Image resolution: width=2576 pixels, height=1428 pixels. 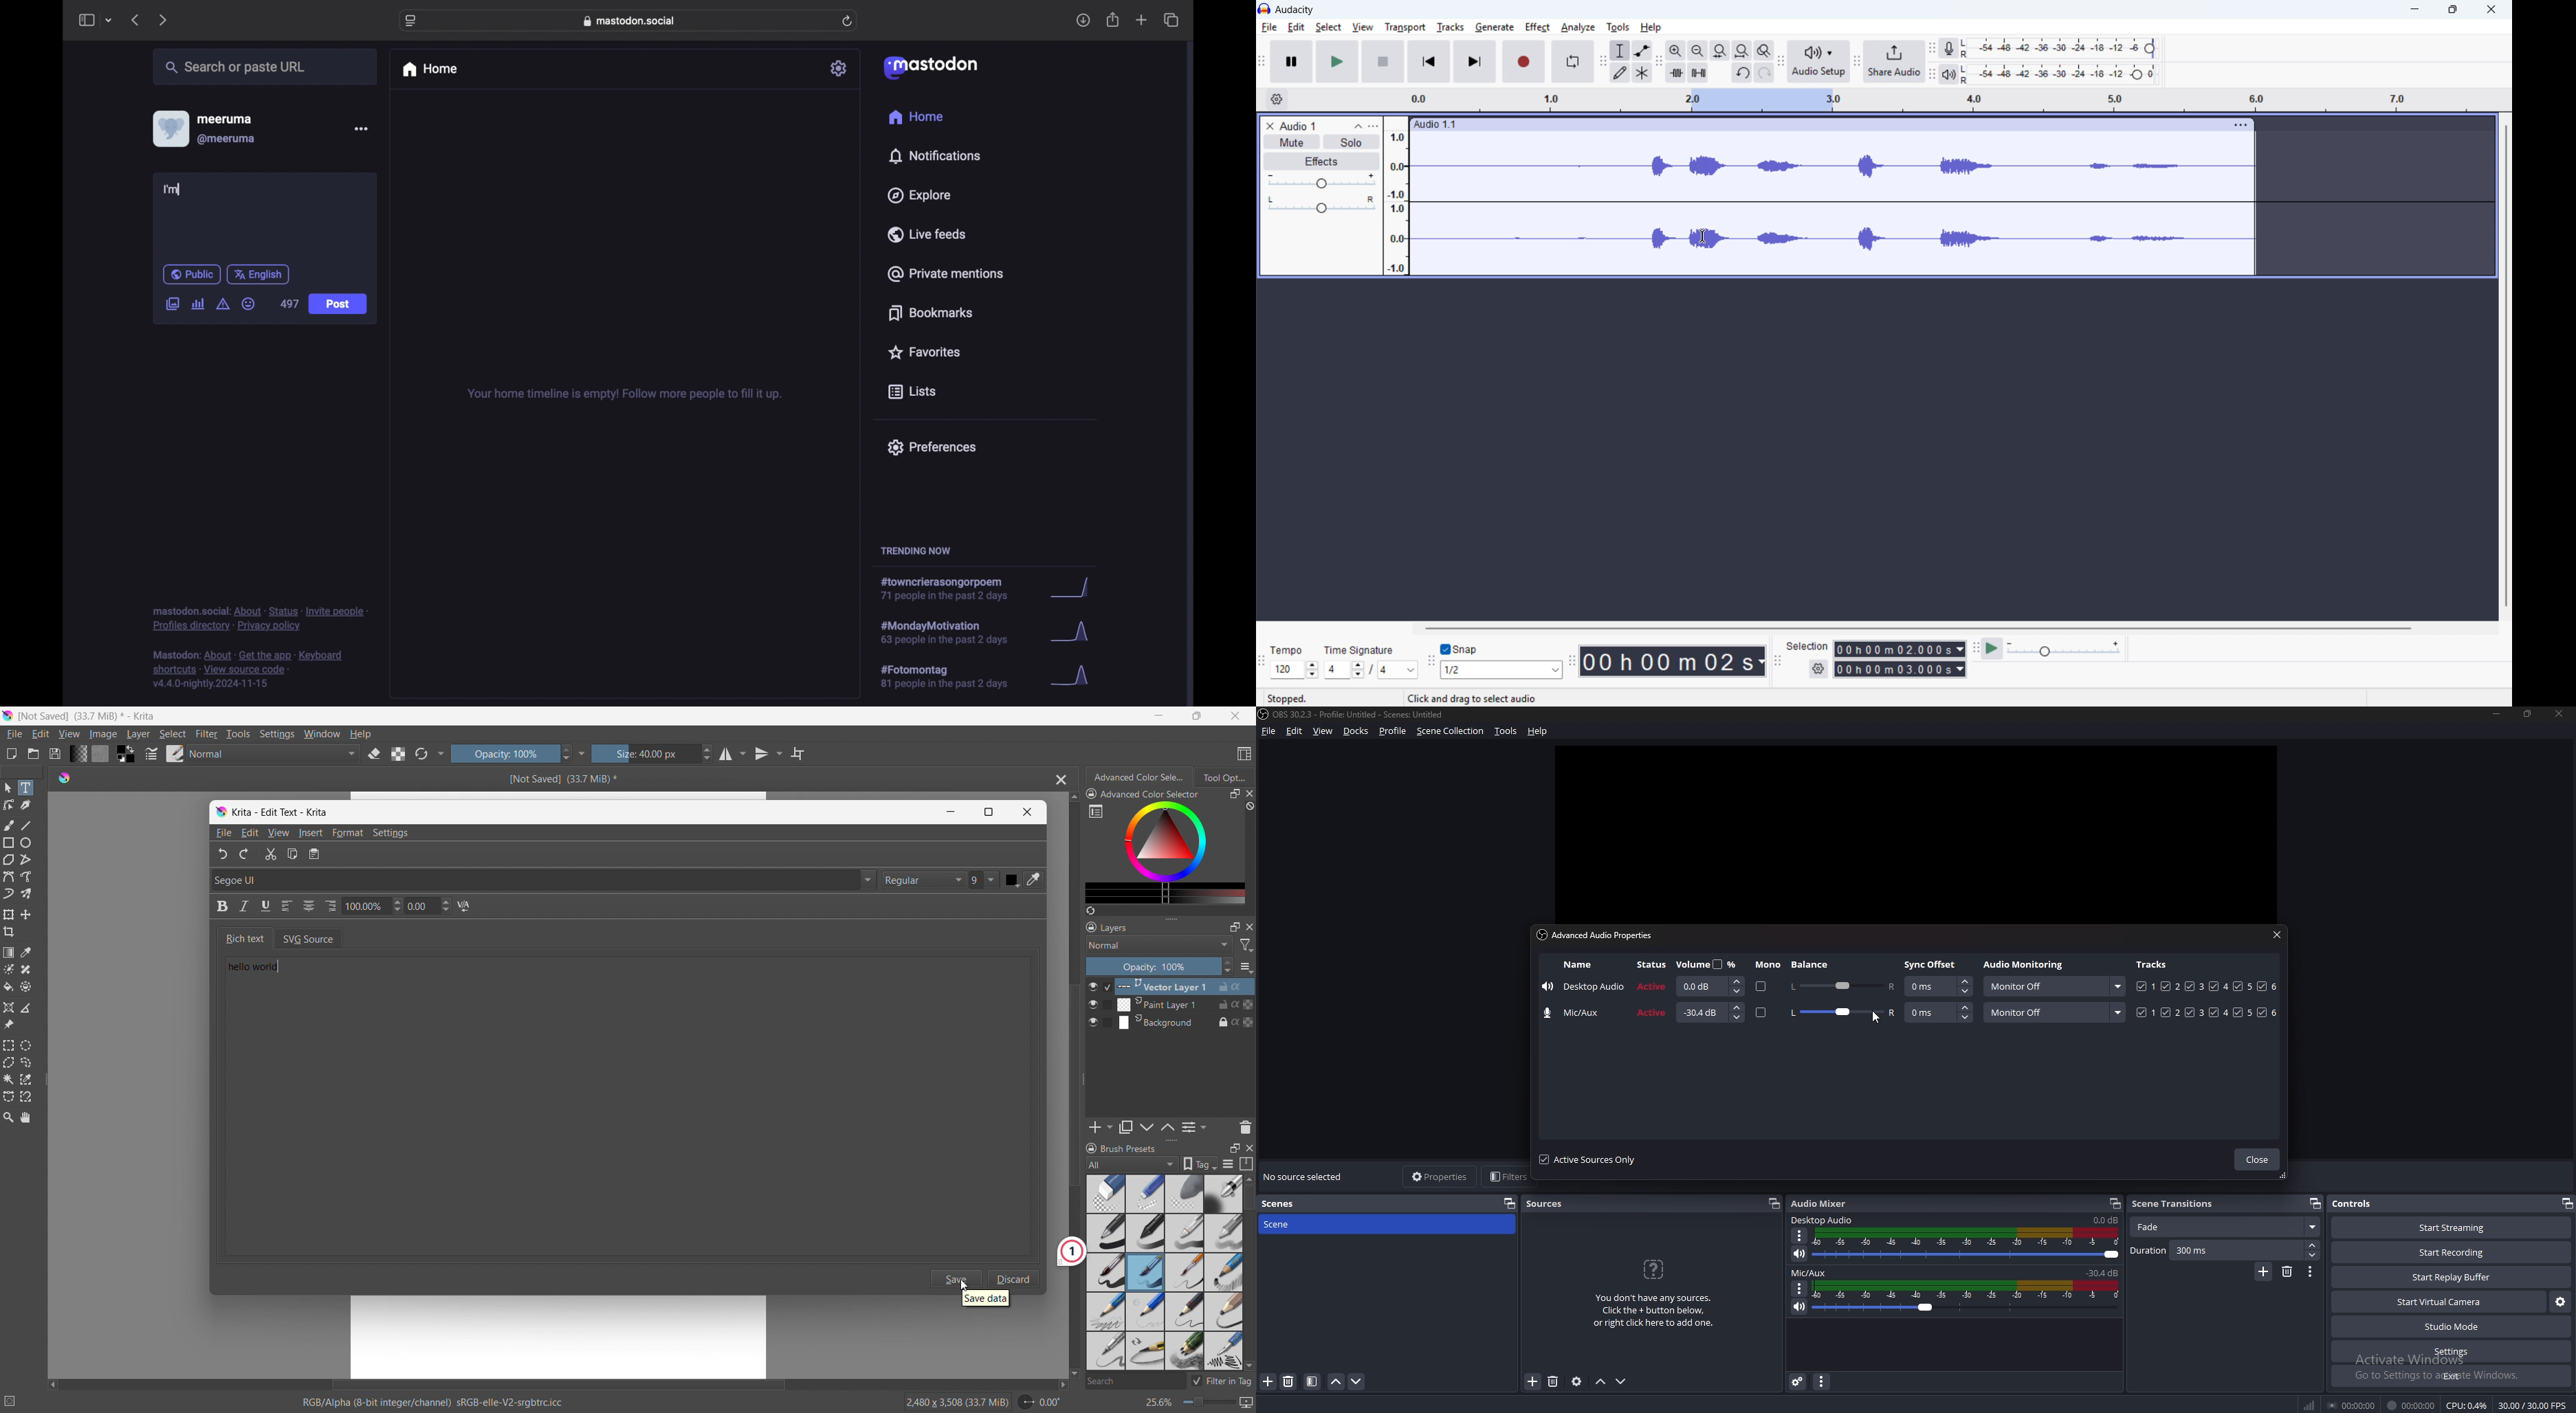 What do you see at coordinates (1321, 181) in the screenshot?
I see `Gain` at bounding box center [1321, 181].